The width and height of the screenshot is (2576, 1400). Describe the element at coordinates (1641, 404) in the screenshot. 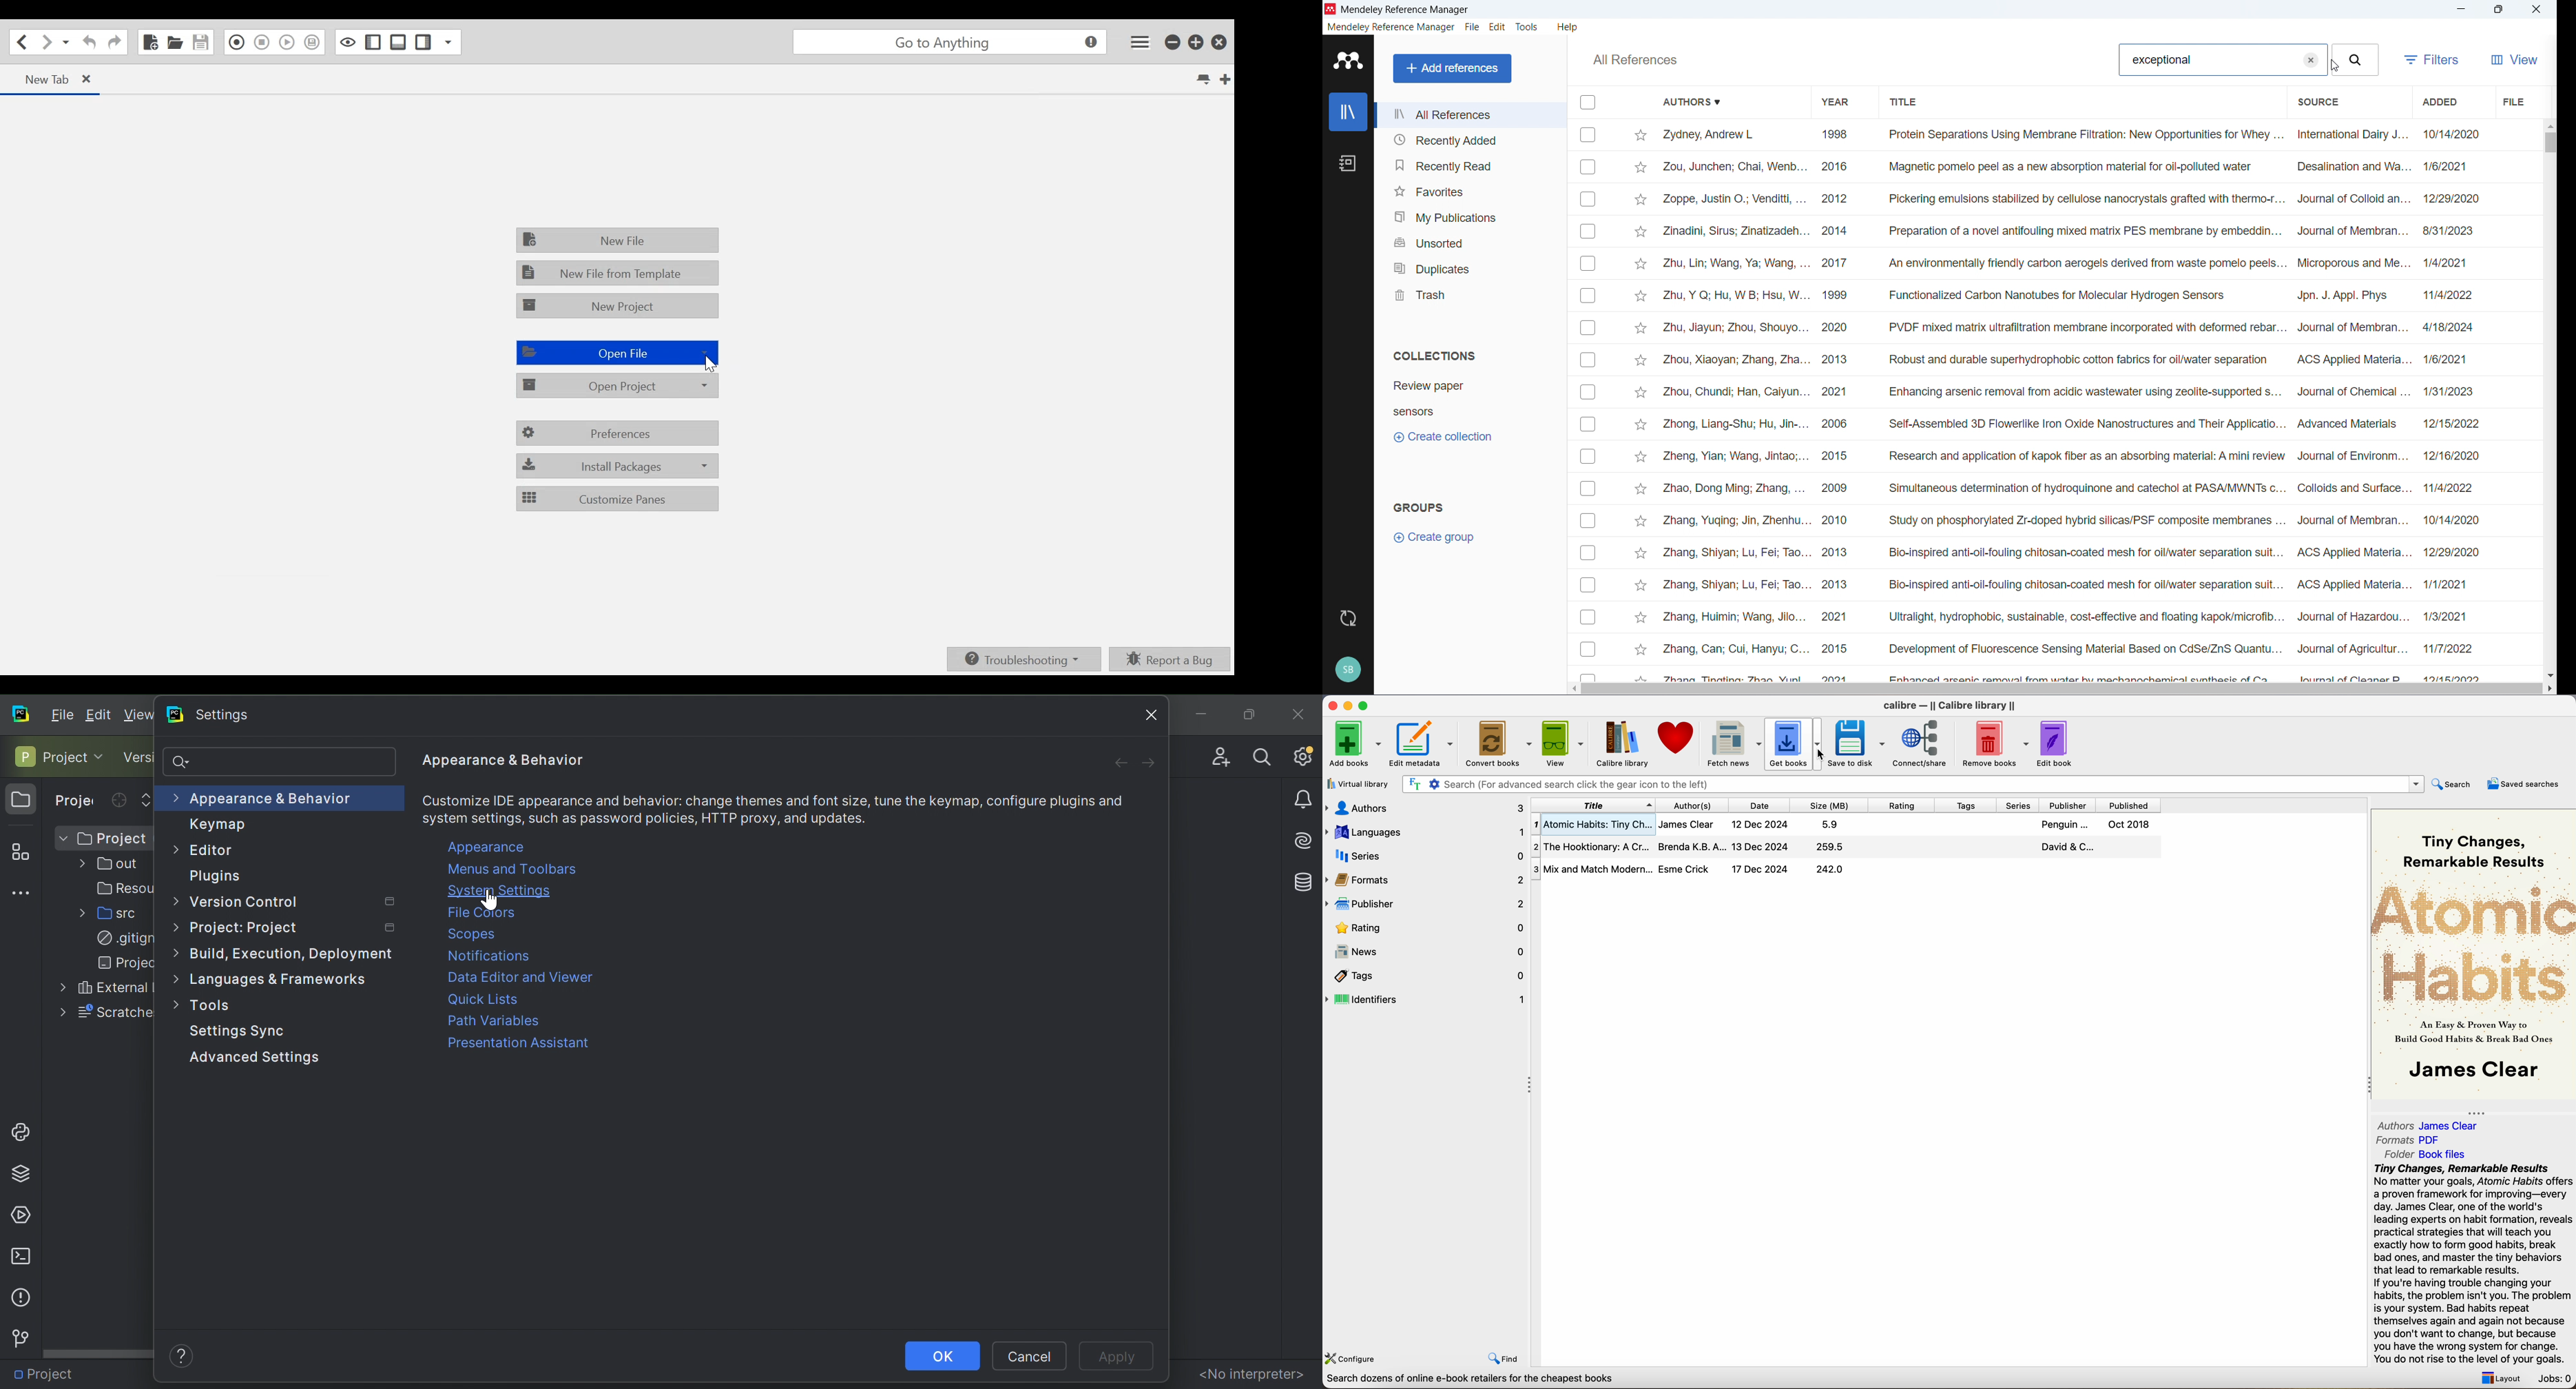

I see `Starmark individual entries ` at that location.